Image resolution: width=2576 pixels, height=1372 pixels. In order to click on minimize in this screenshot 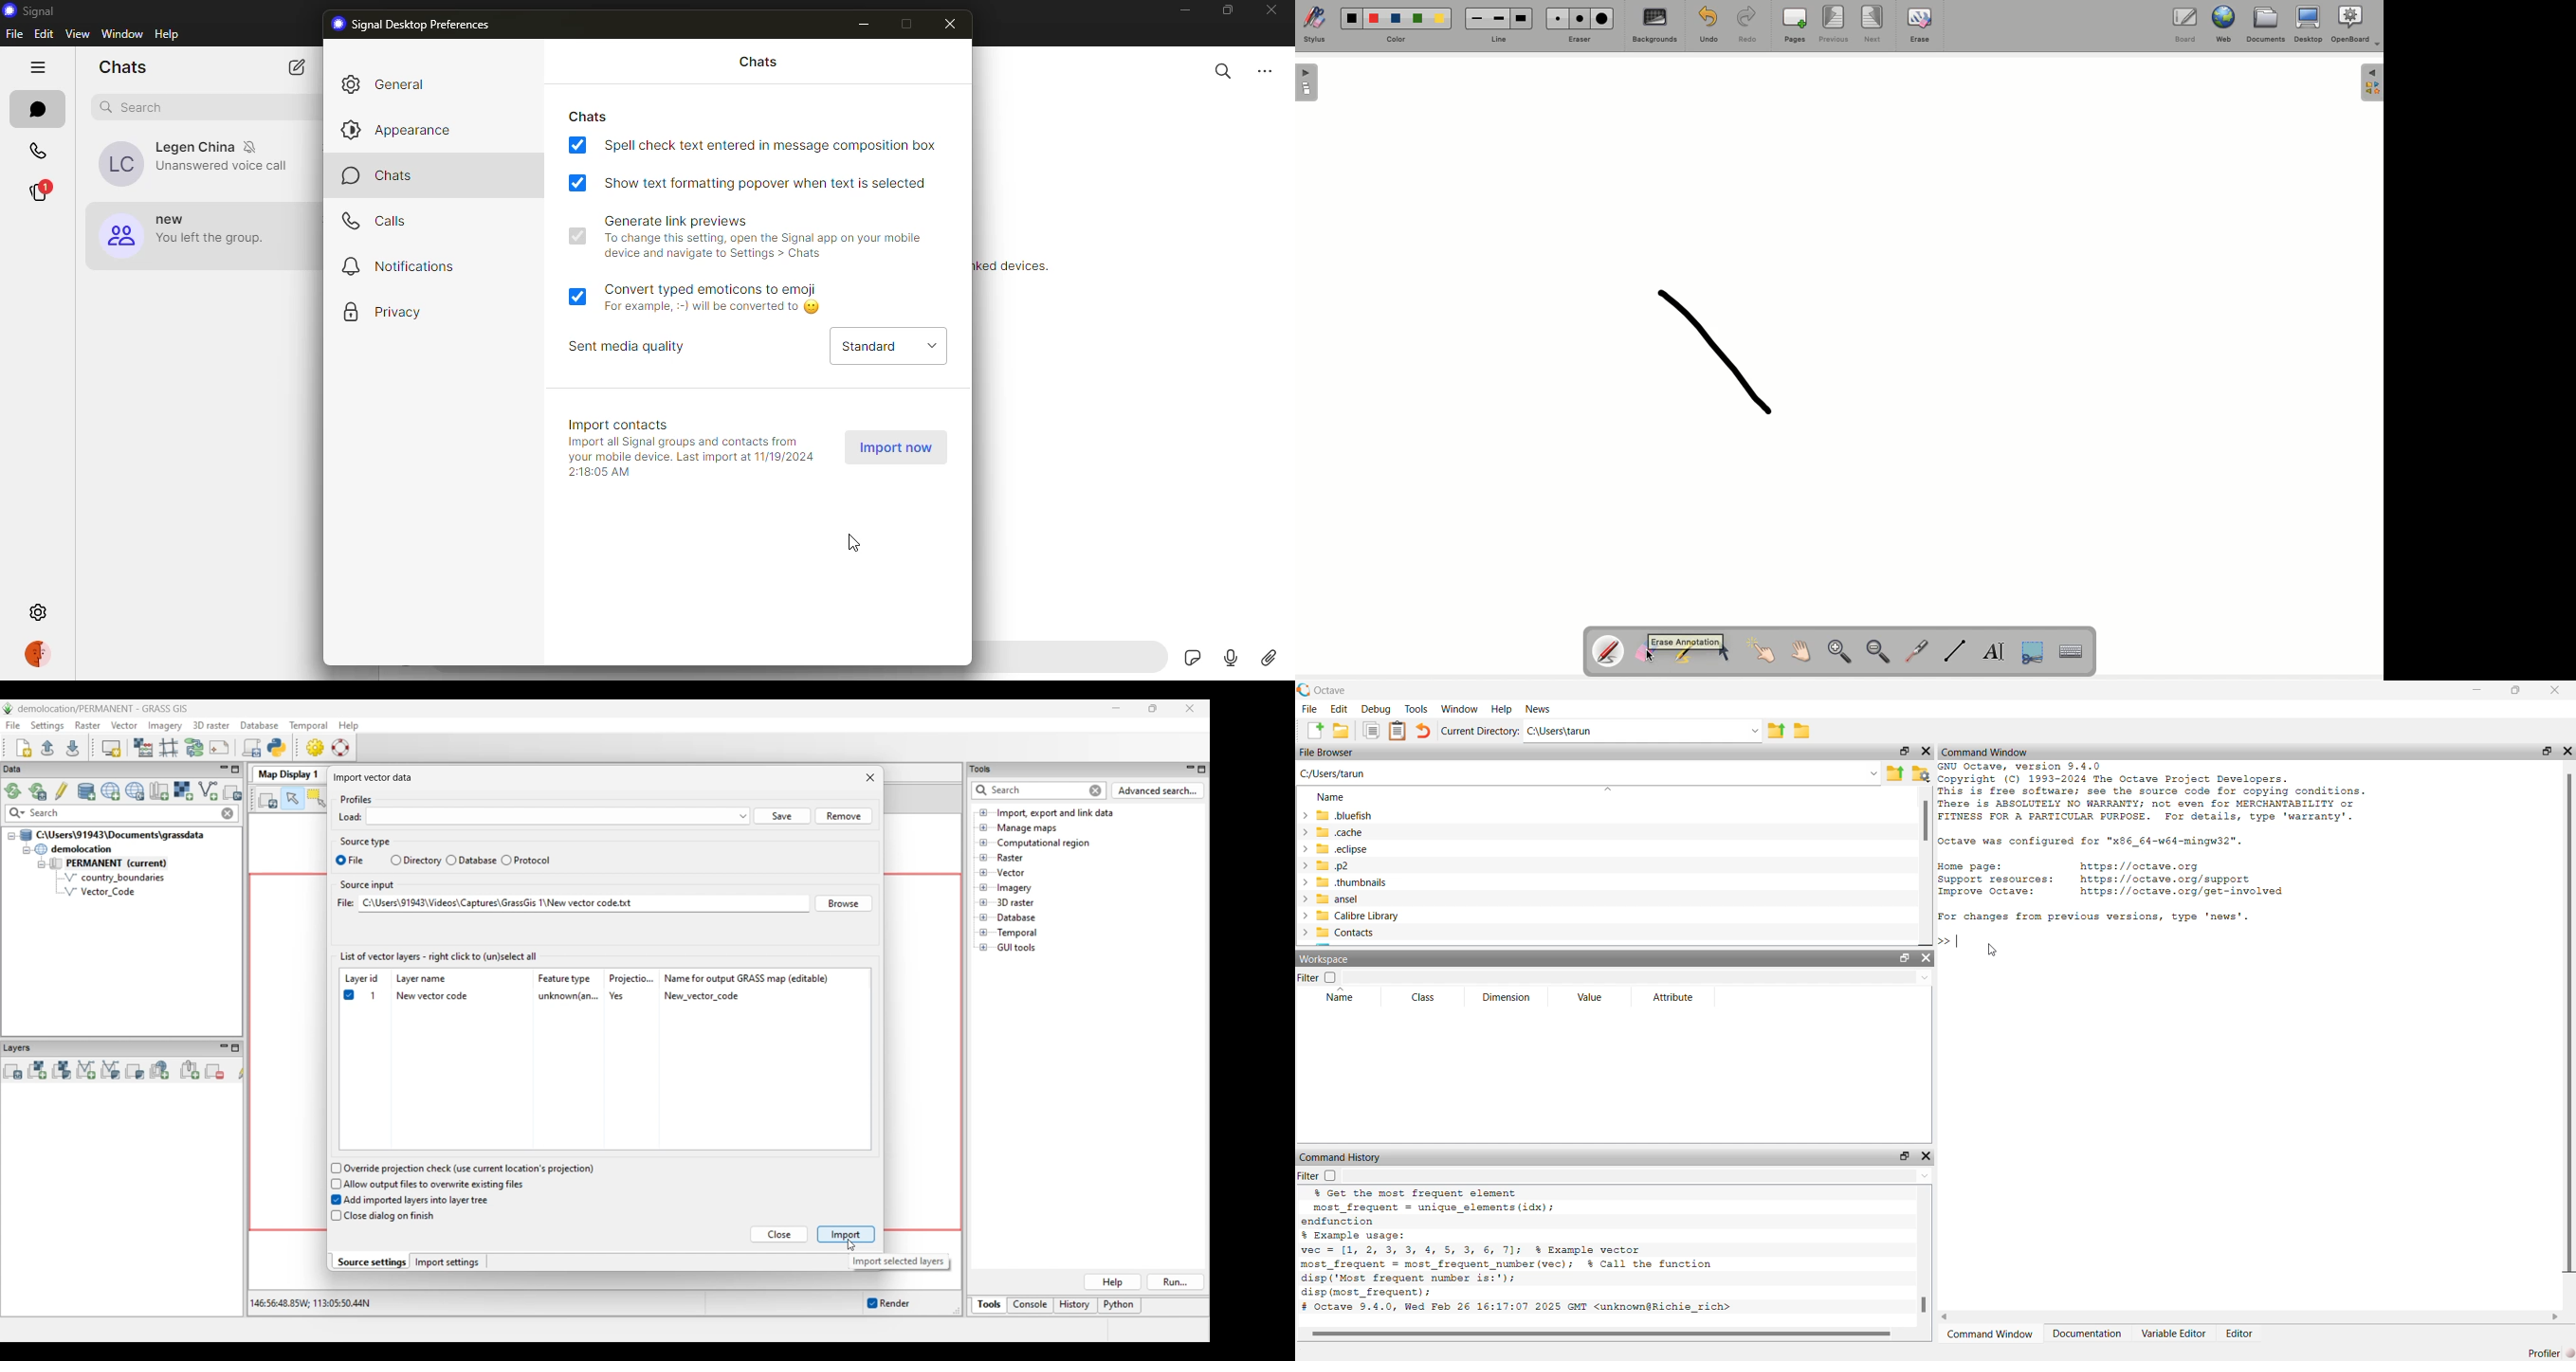, I will do `click(863, 25)`.